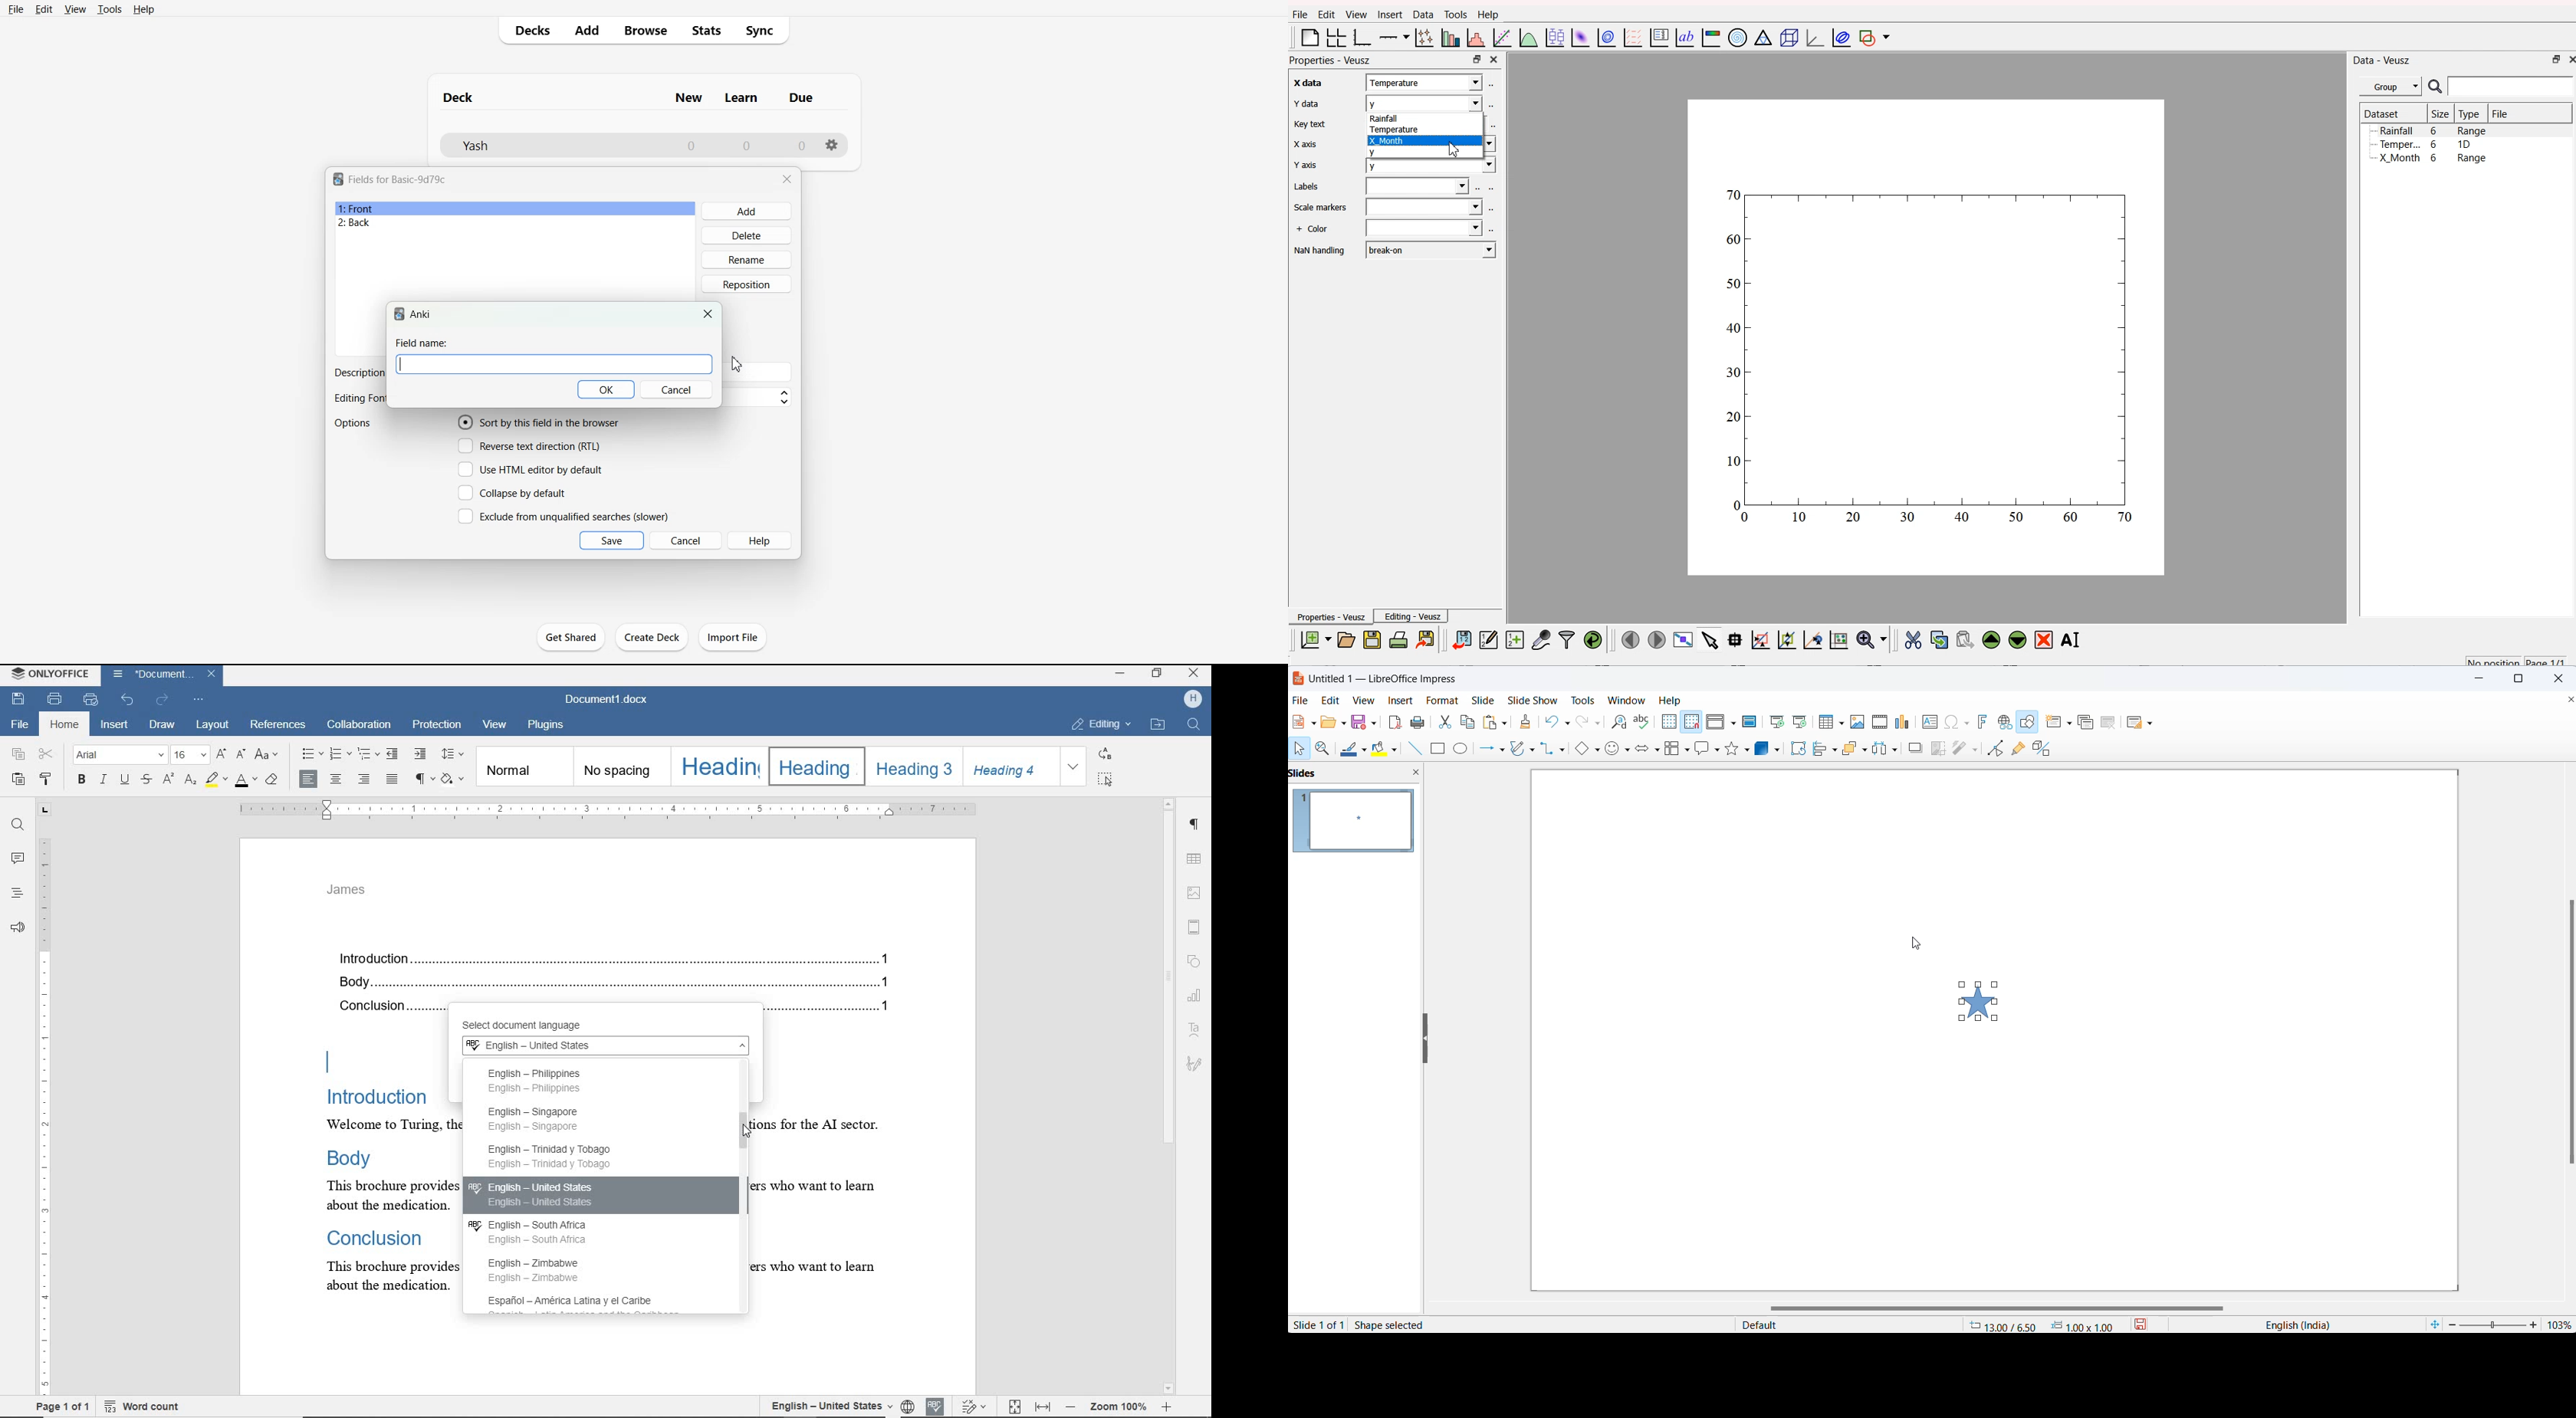  What do you see at coordinates (144, 9) in the screenshot?
I see `Help` at bounding box center [144, 9].